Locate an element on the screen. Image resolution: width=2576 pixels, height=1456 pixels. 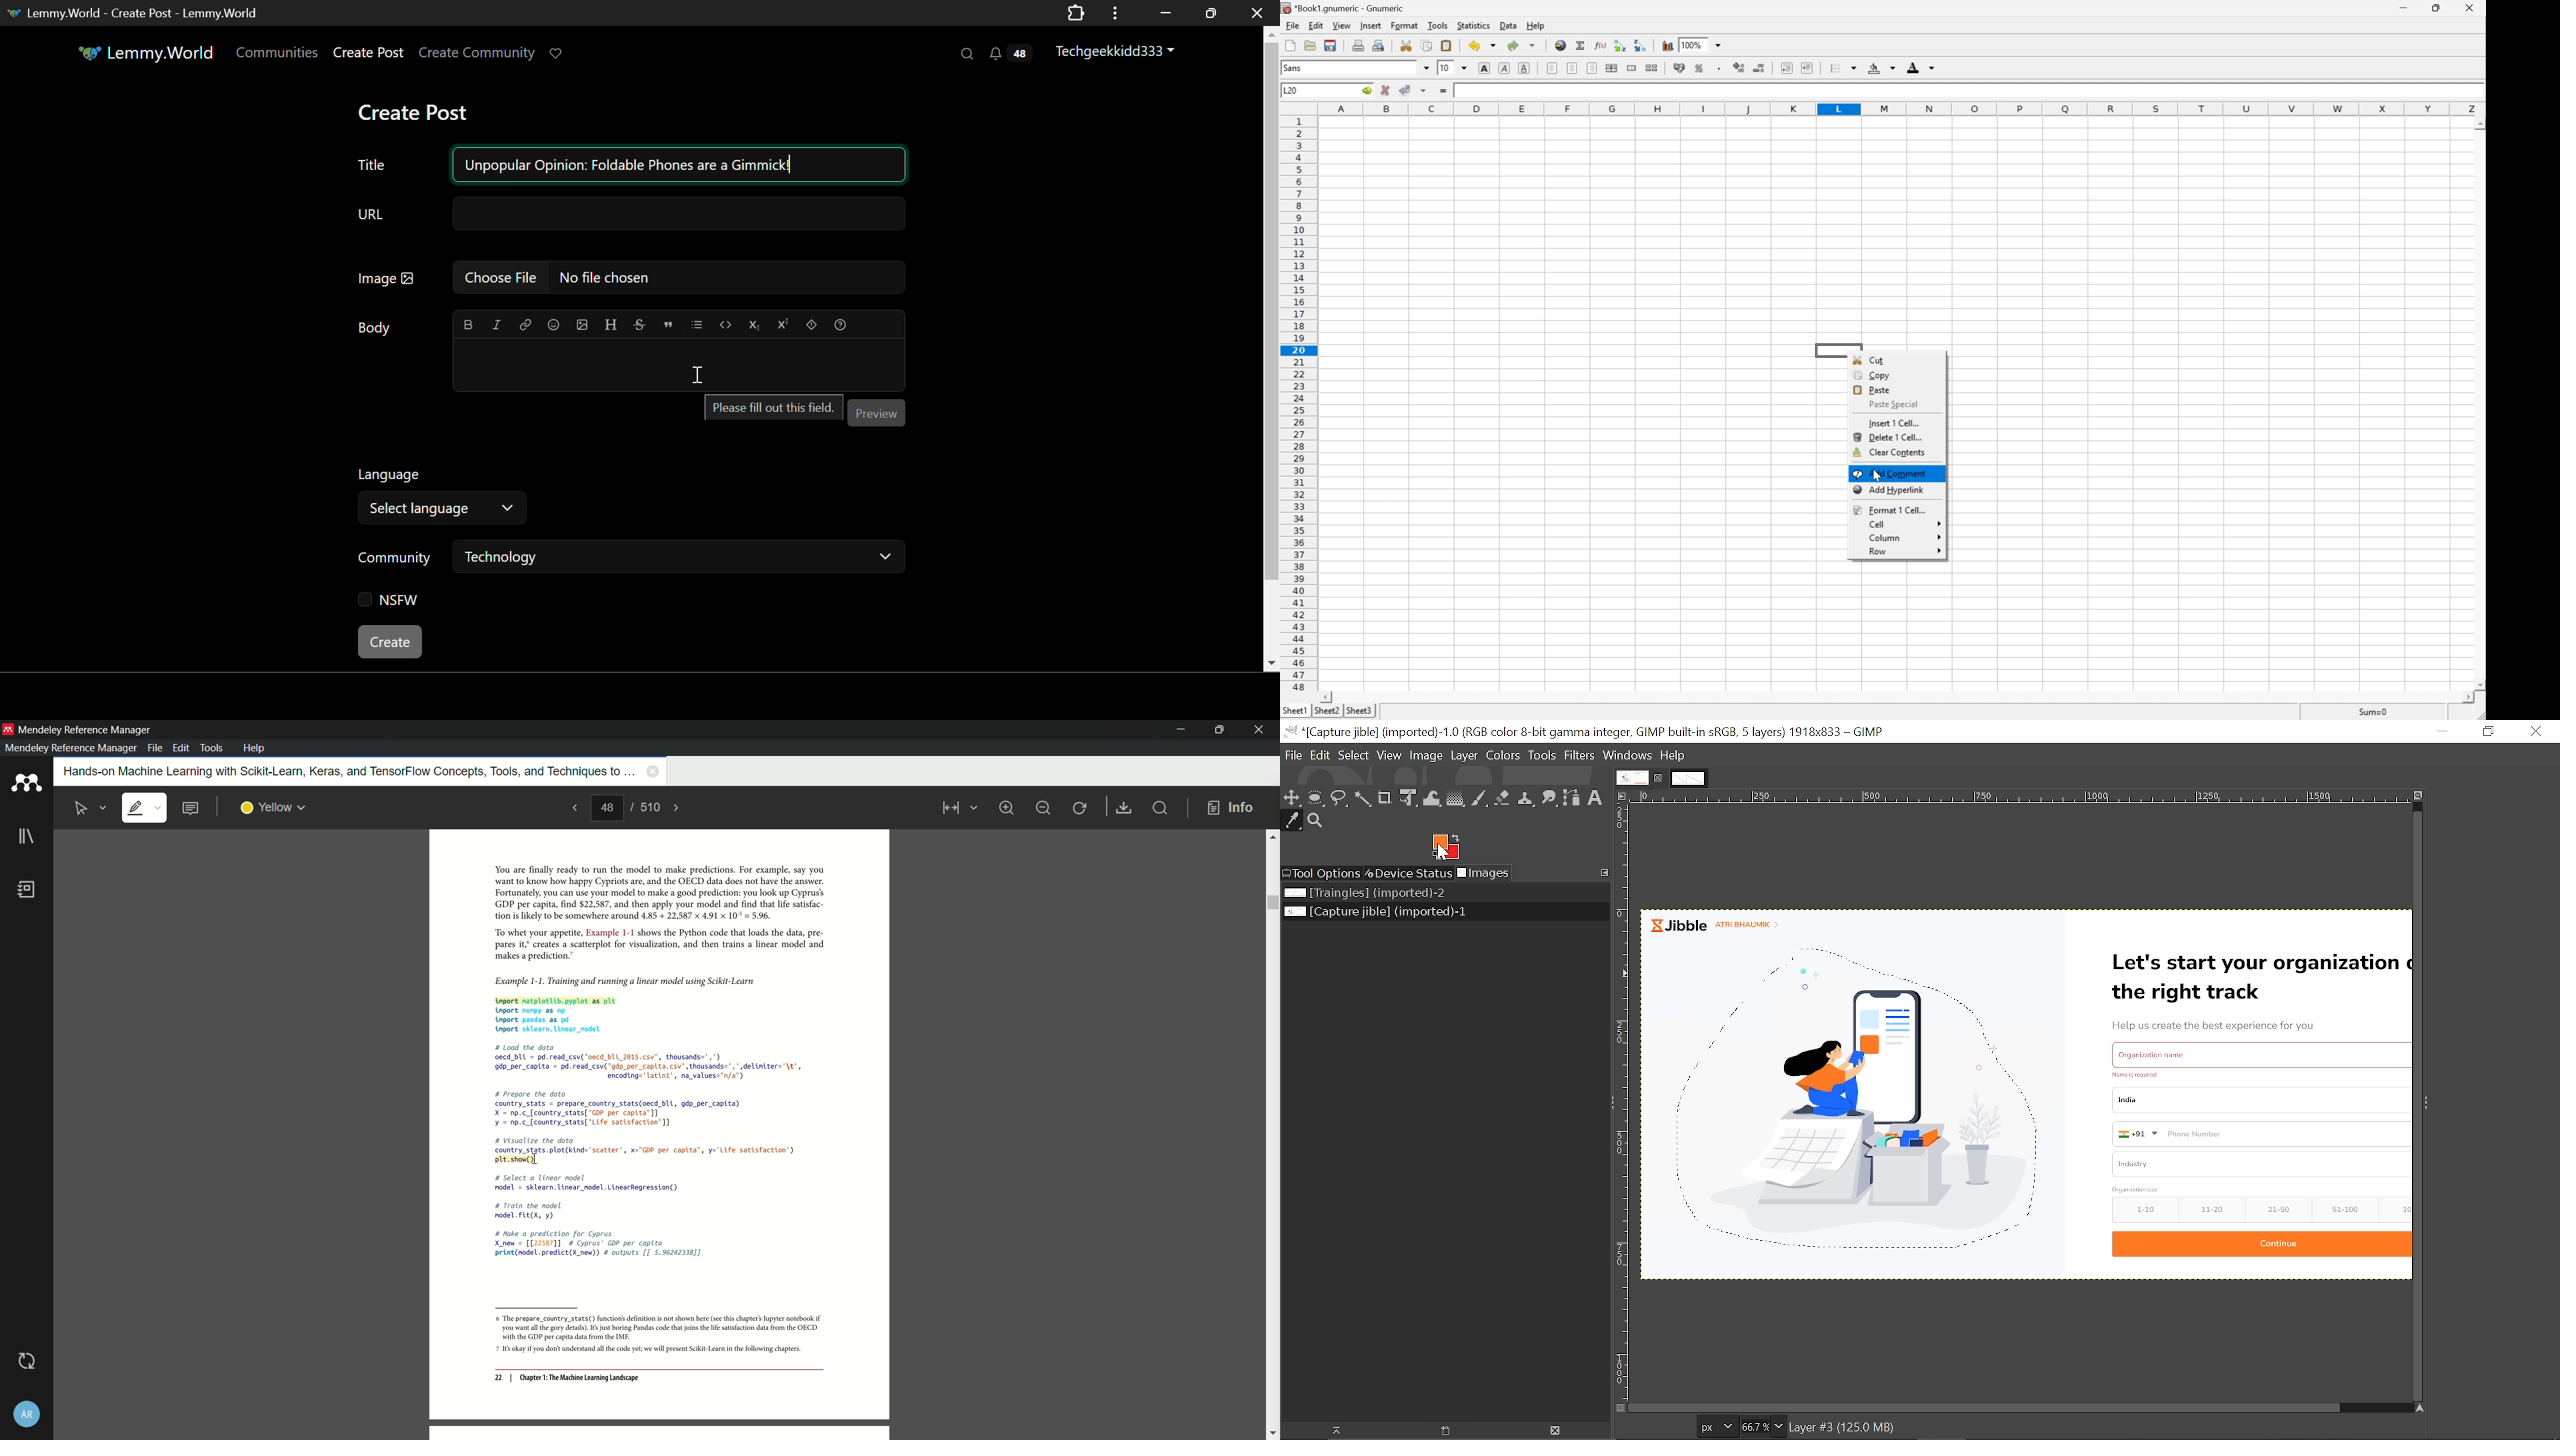
emoji is located at coordinates (551, 323).